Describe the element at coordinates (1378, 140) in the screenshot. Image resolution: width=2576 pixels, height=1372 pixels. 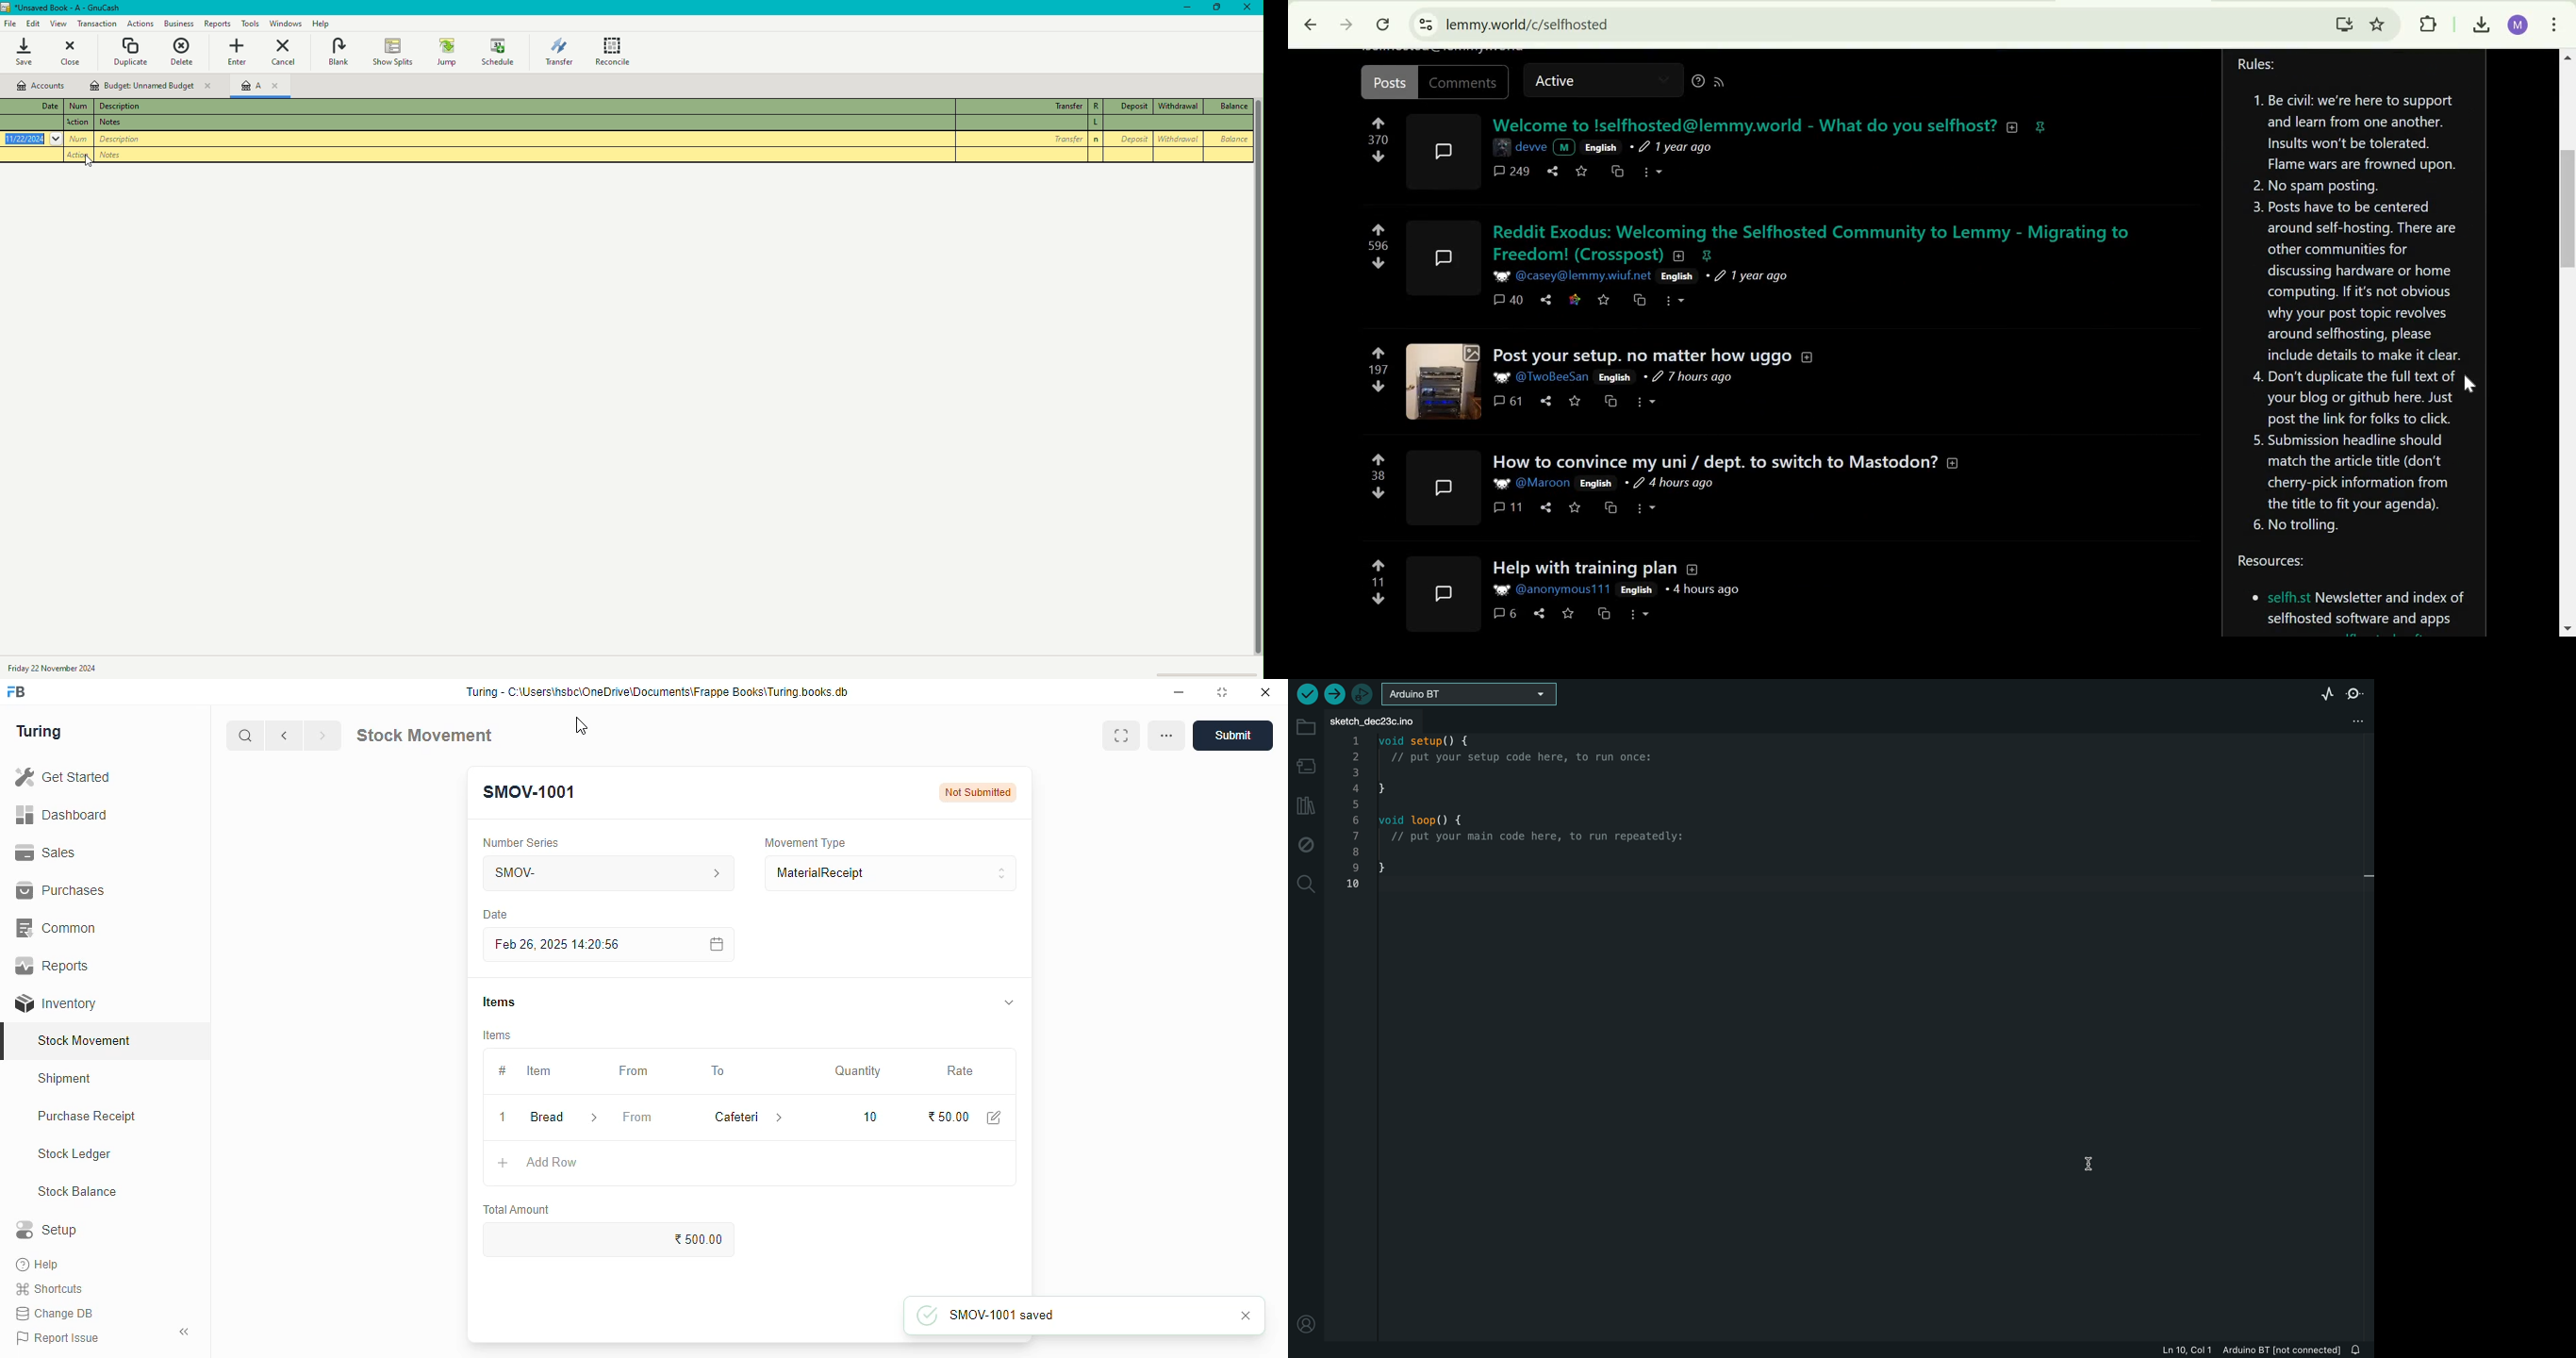
I see `numbers` at that location.